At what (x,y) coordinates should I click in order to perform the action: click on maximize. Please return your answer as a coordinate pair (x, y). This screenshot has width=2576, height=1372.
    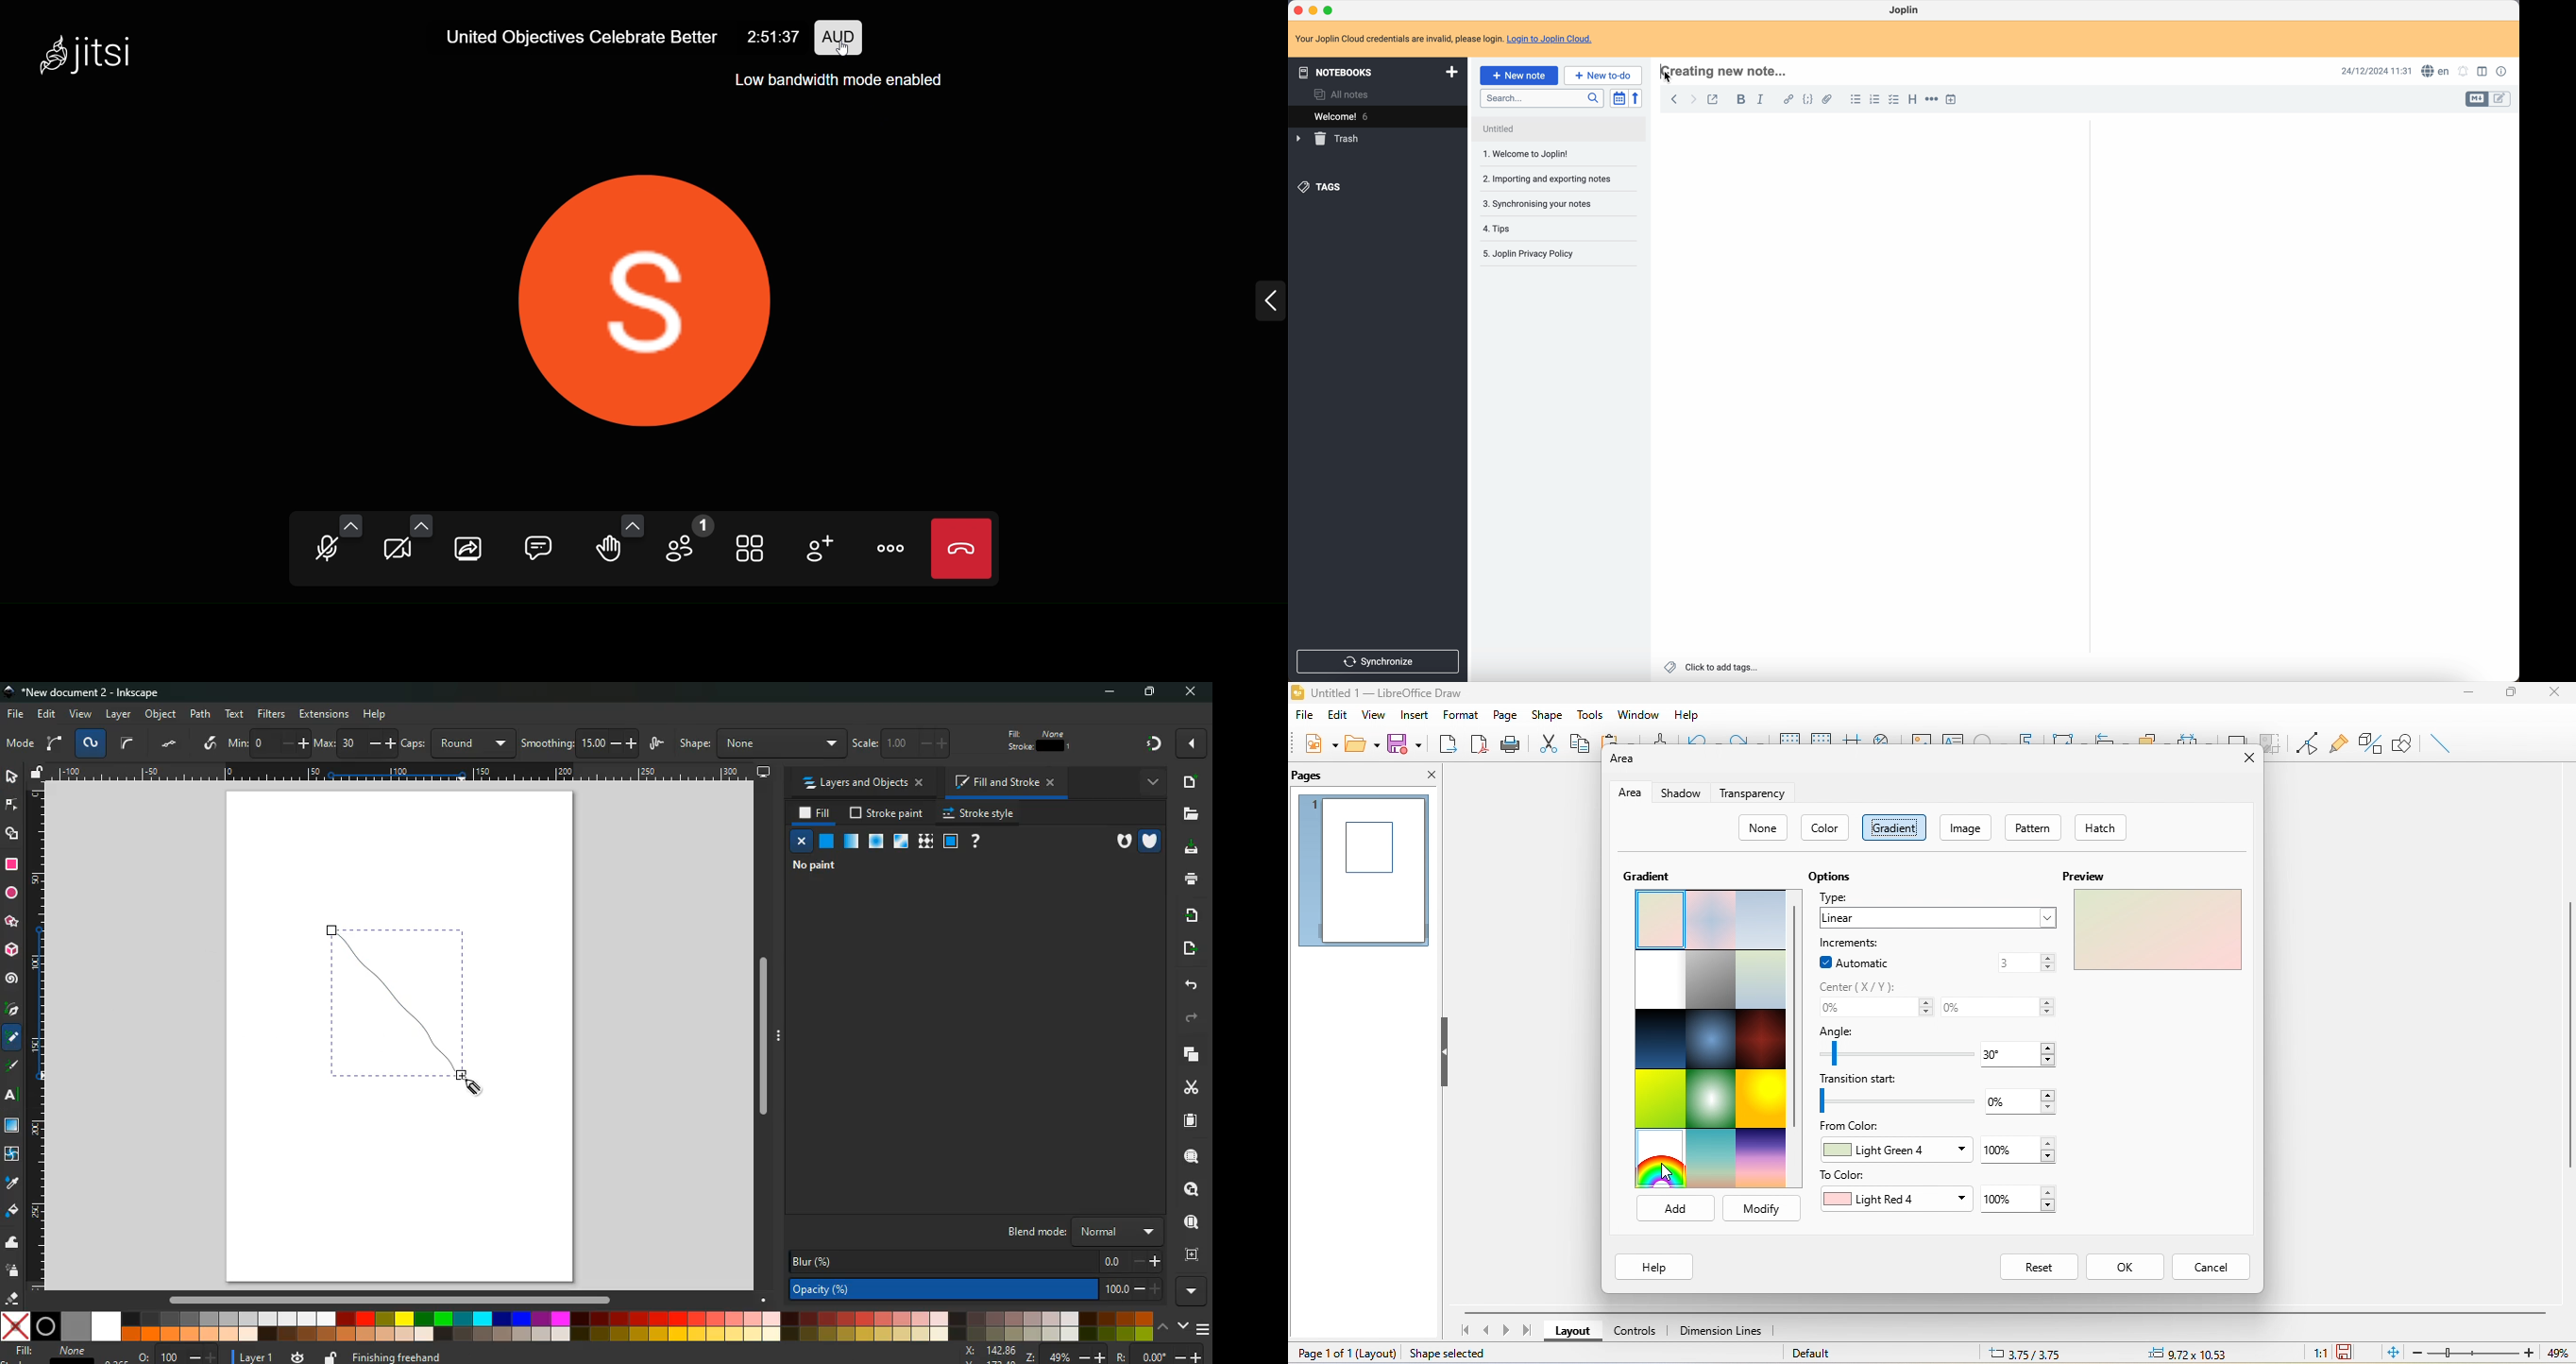
    Looking at the image, I should click on (2511, 694).